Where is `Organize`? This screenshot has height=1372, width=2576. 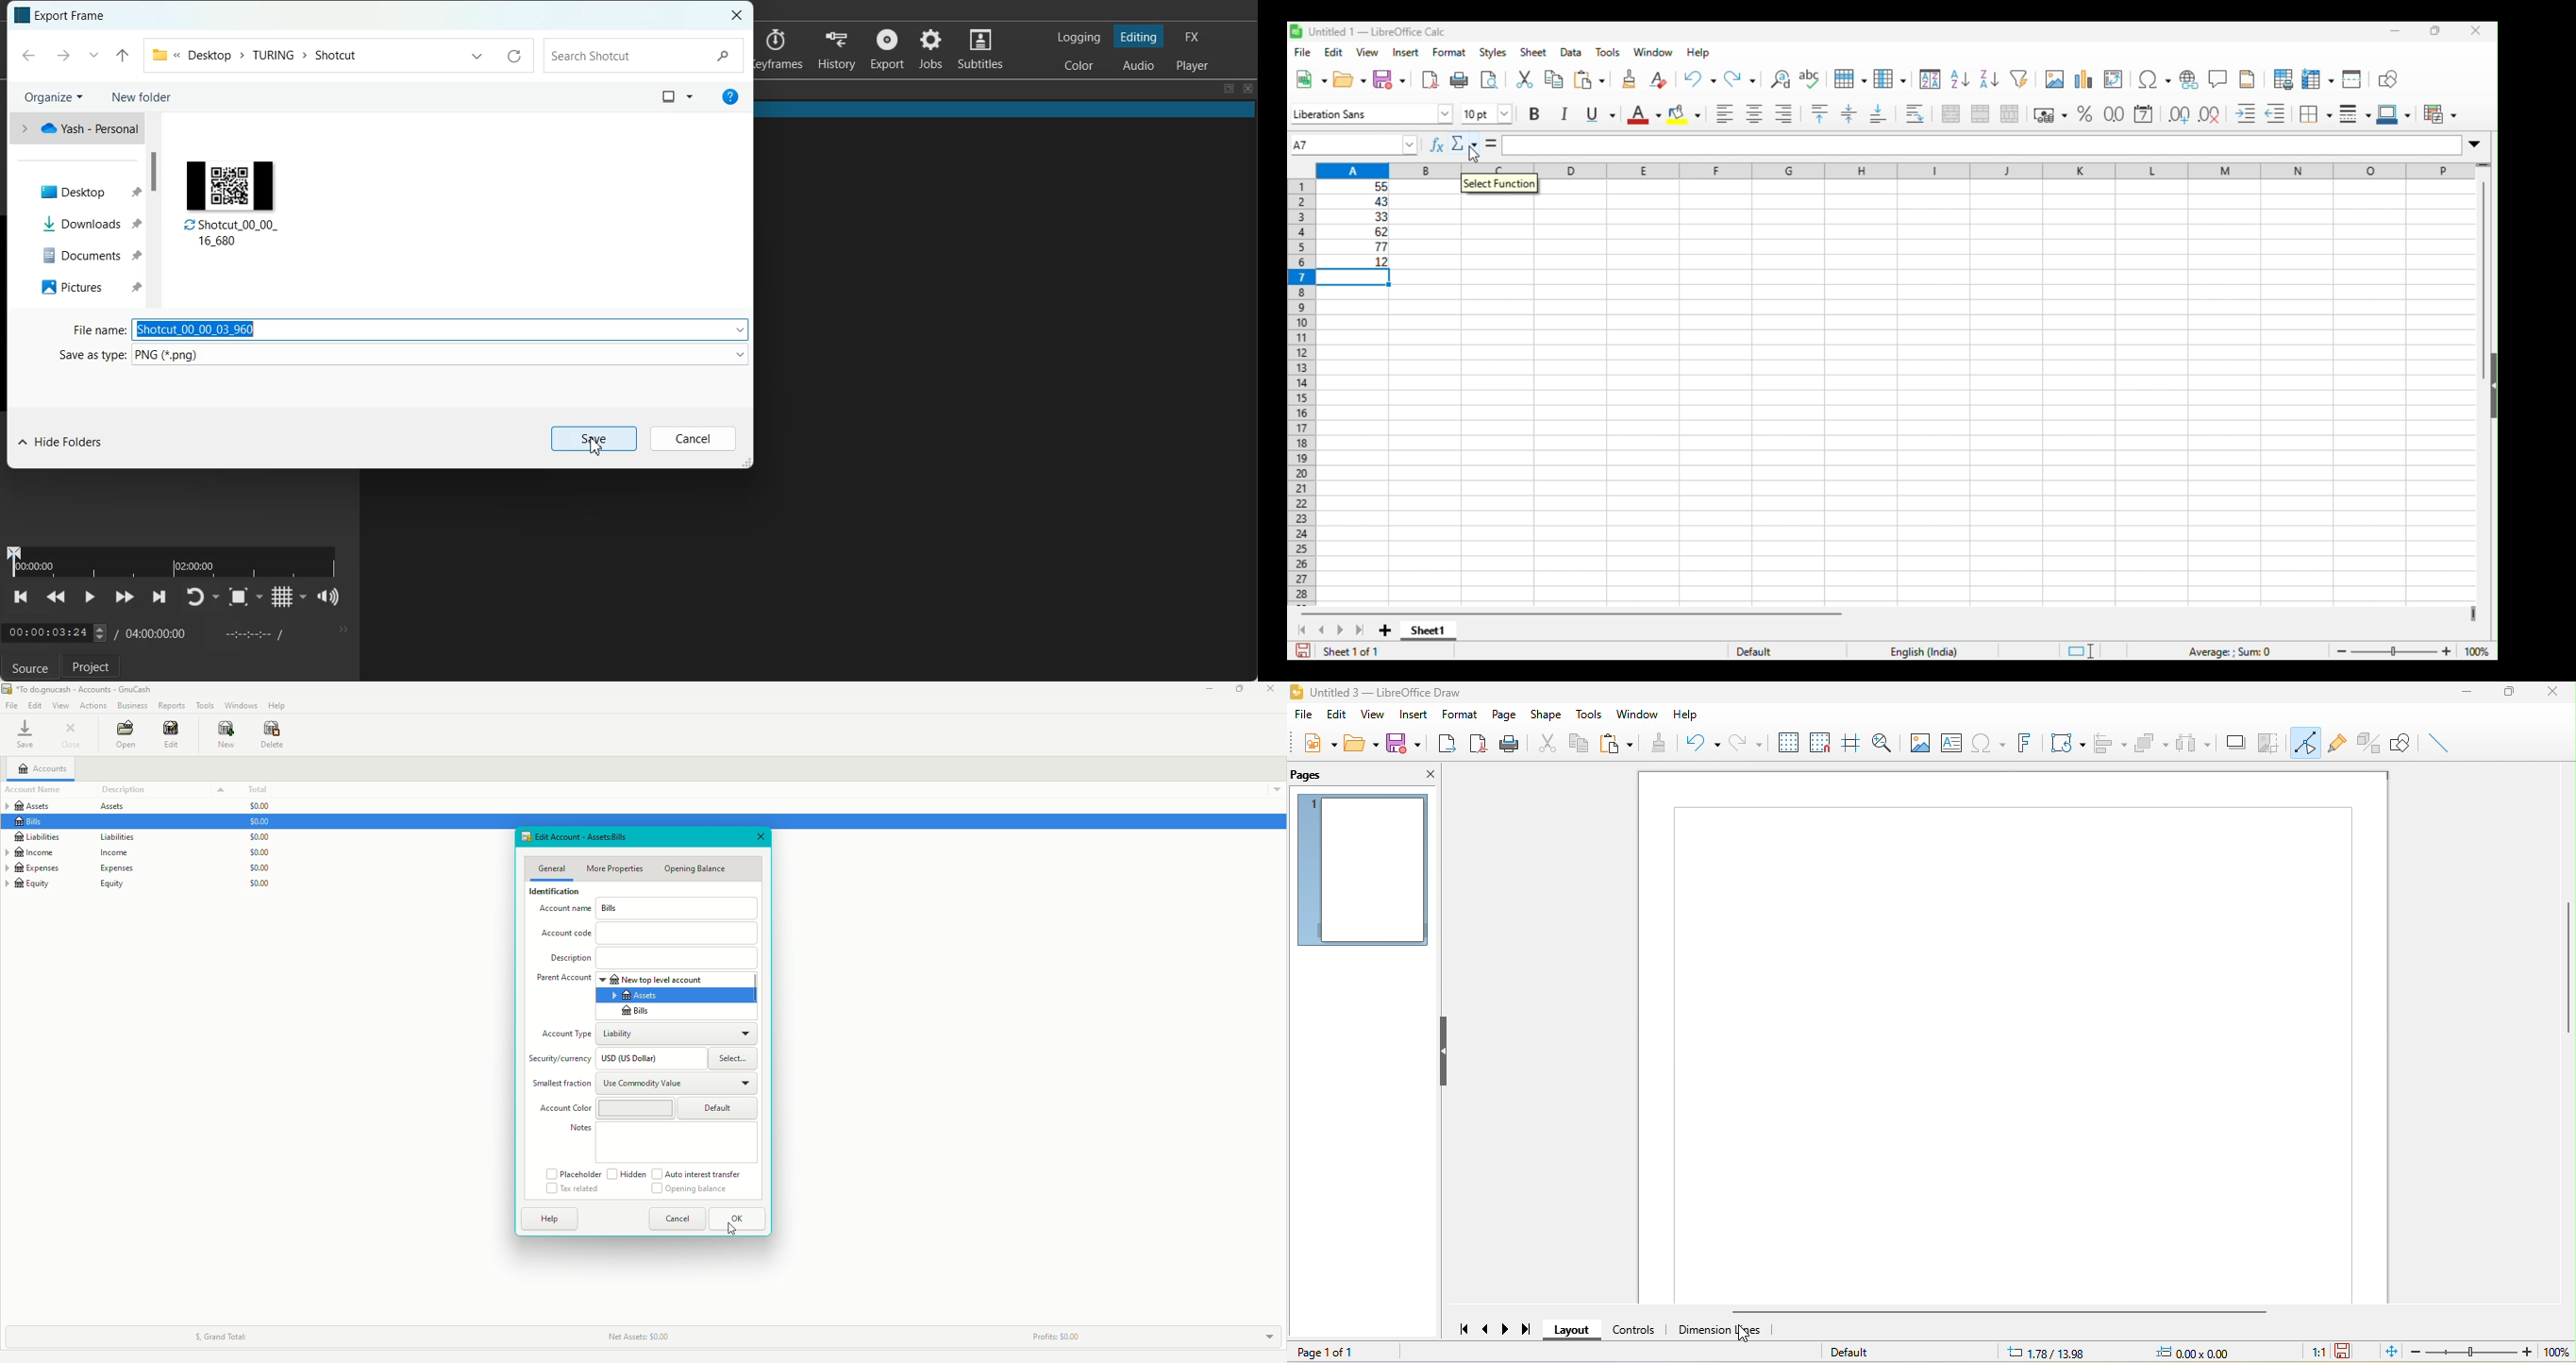
Organize is located at coordinates (52, 97).